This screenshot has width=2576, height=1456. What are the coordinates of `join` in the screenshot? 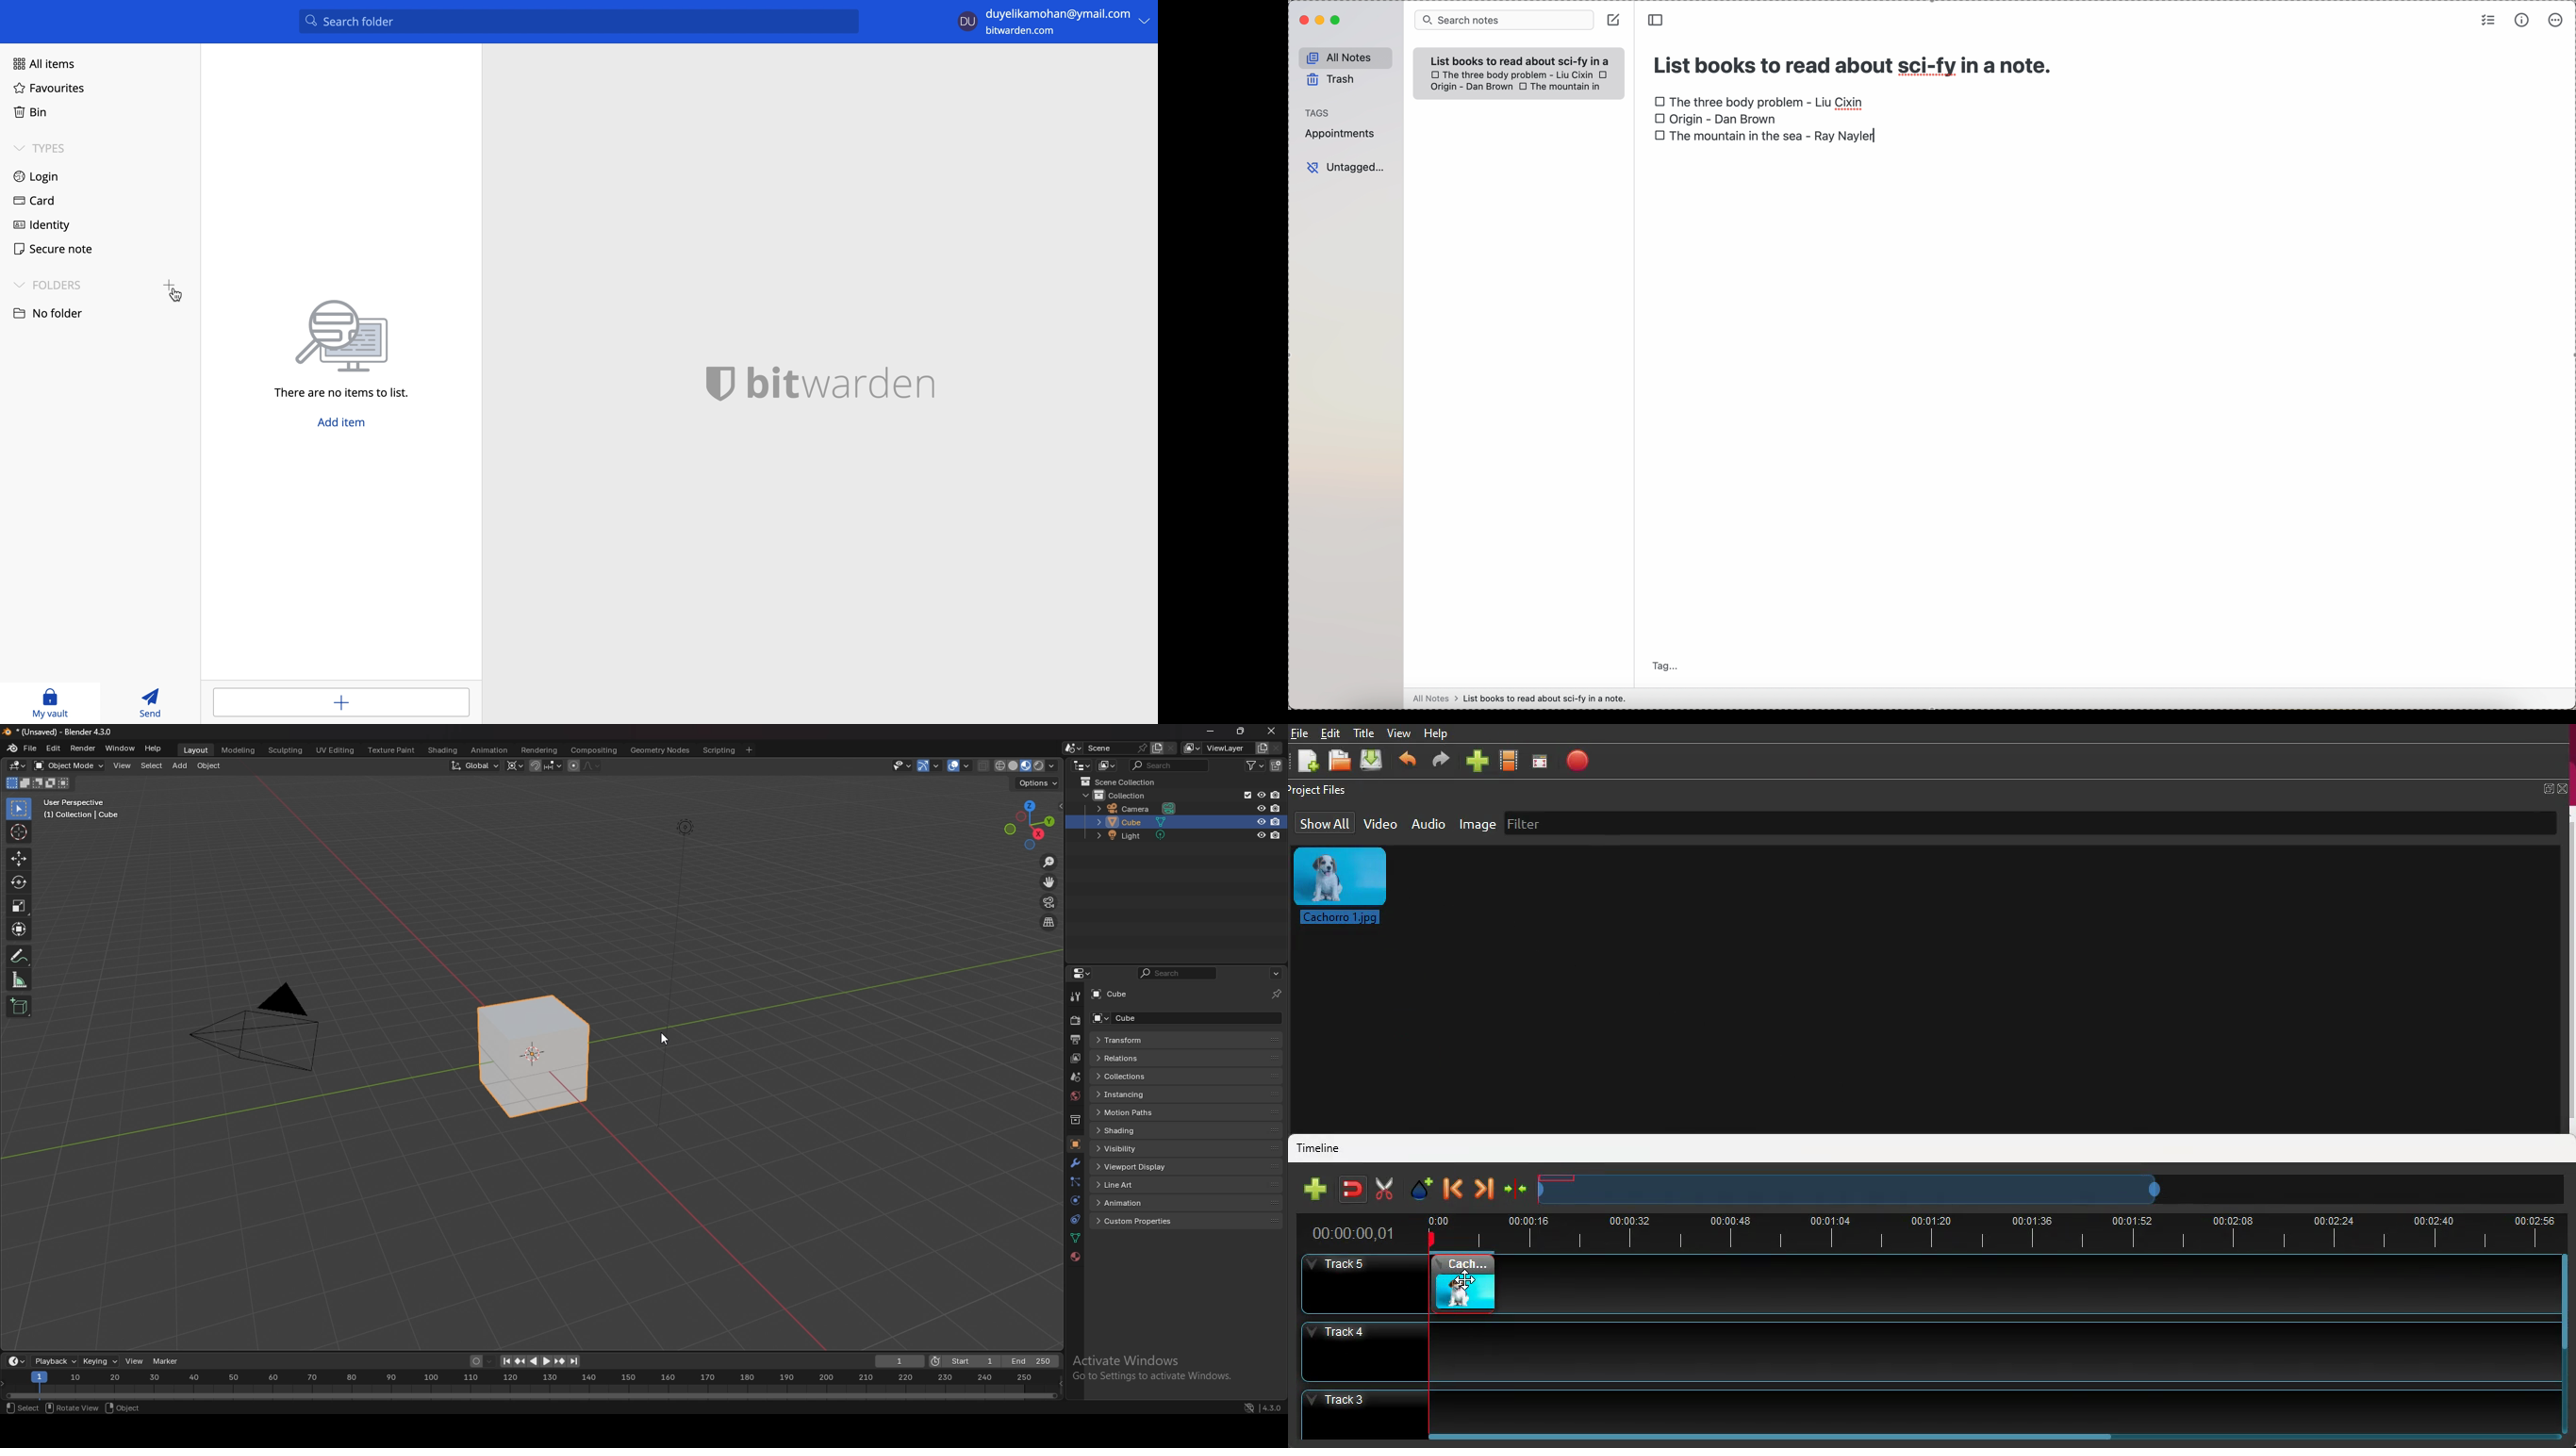 It's located at (1516, 1189).